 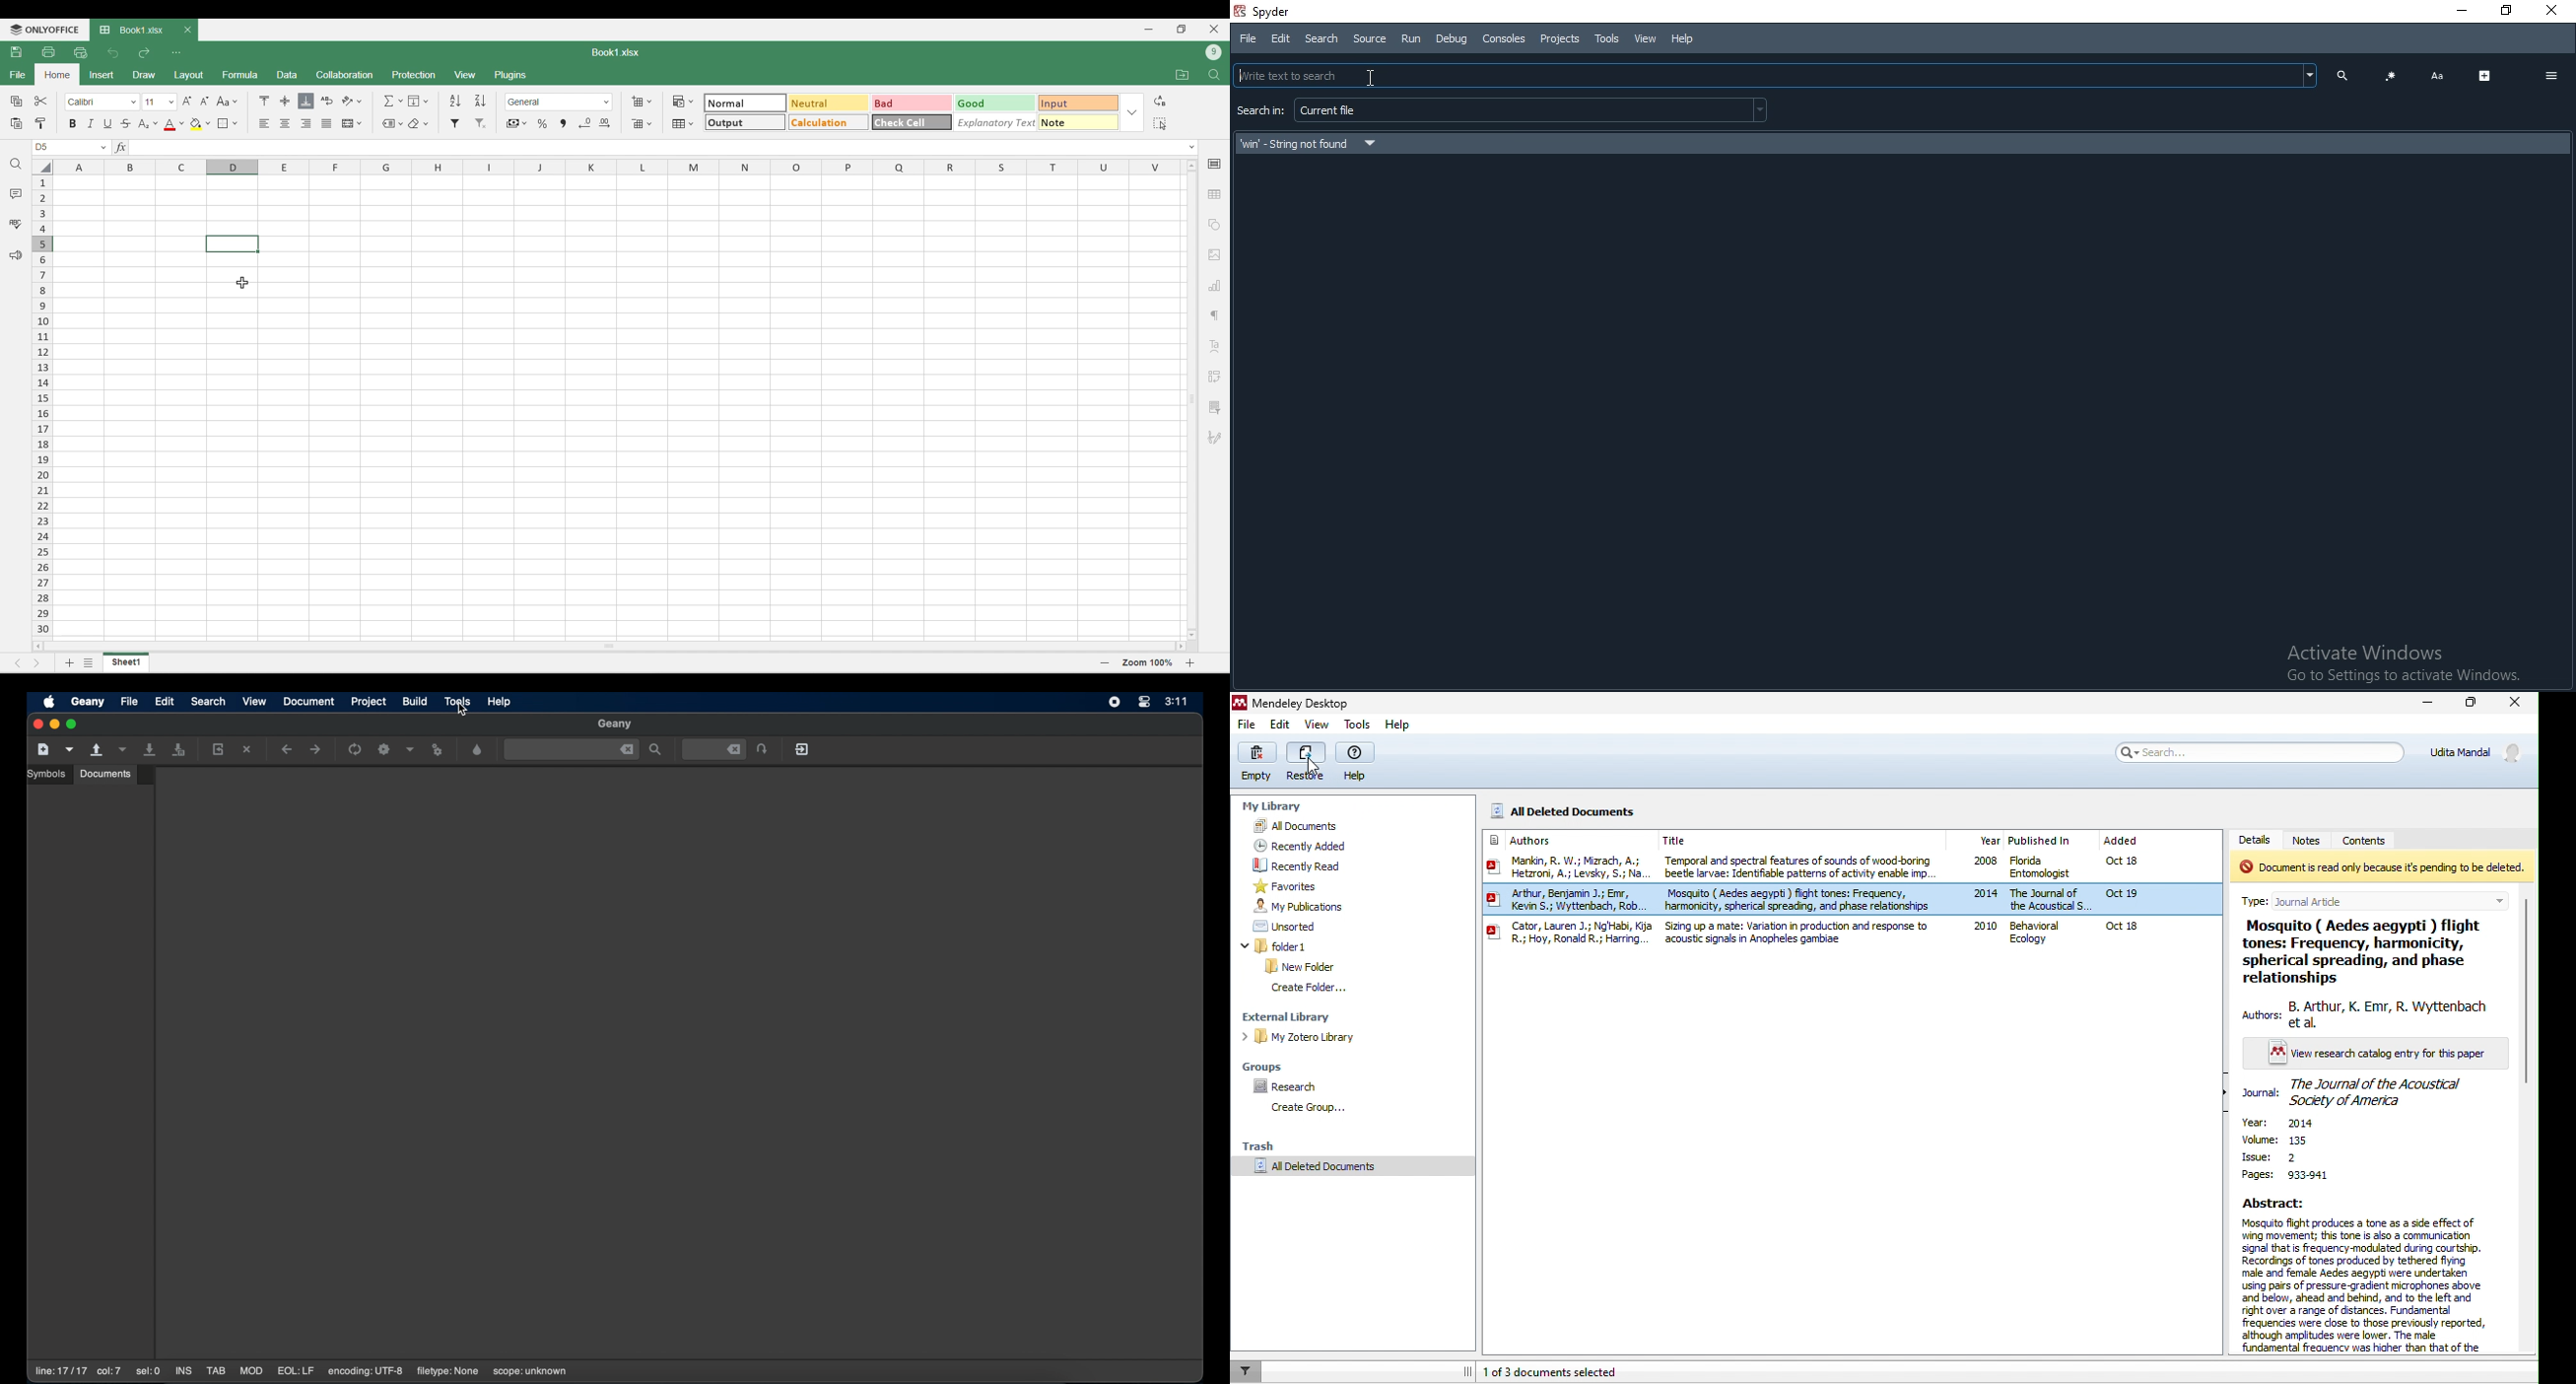 I want to click on Quick print, so click(x=81, y=53).